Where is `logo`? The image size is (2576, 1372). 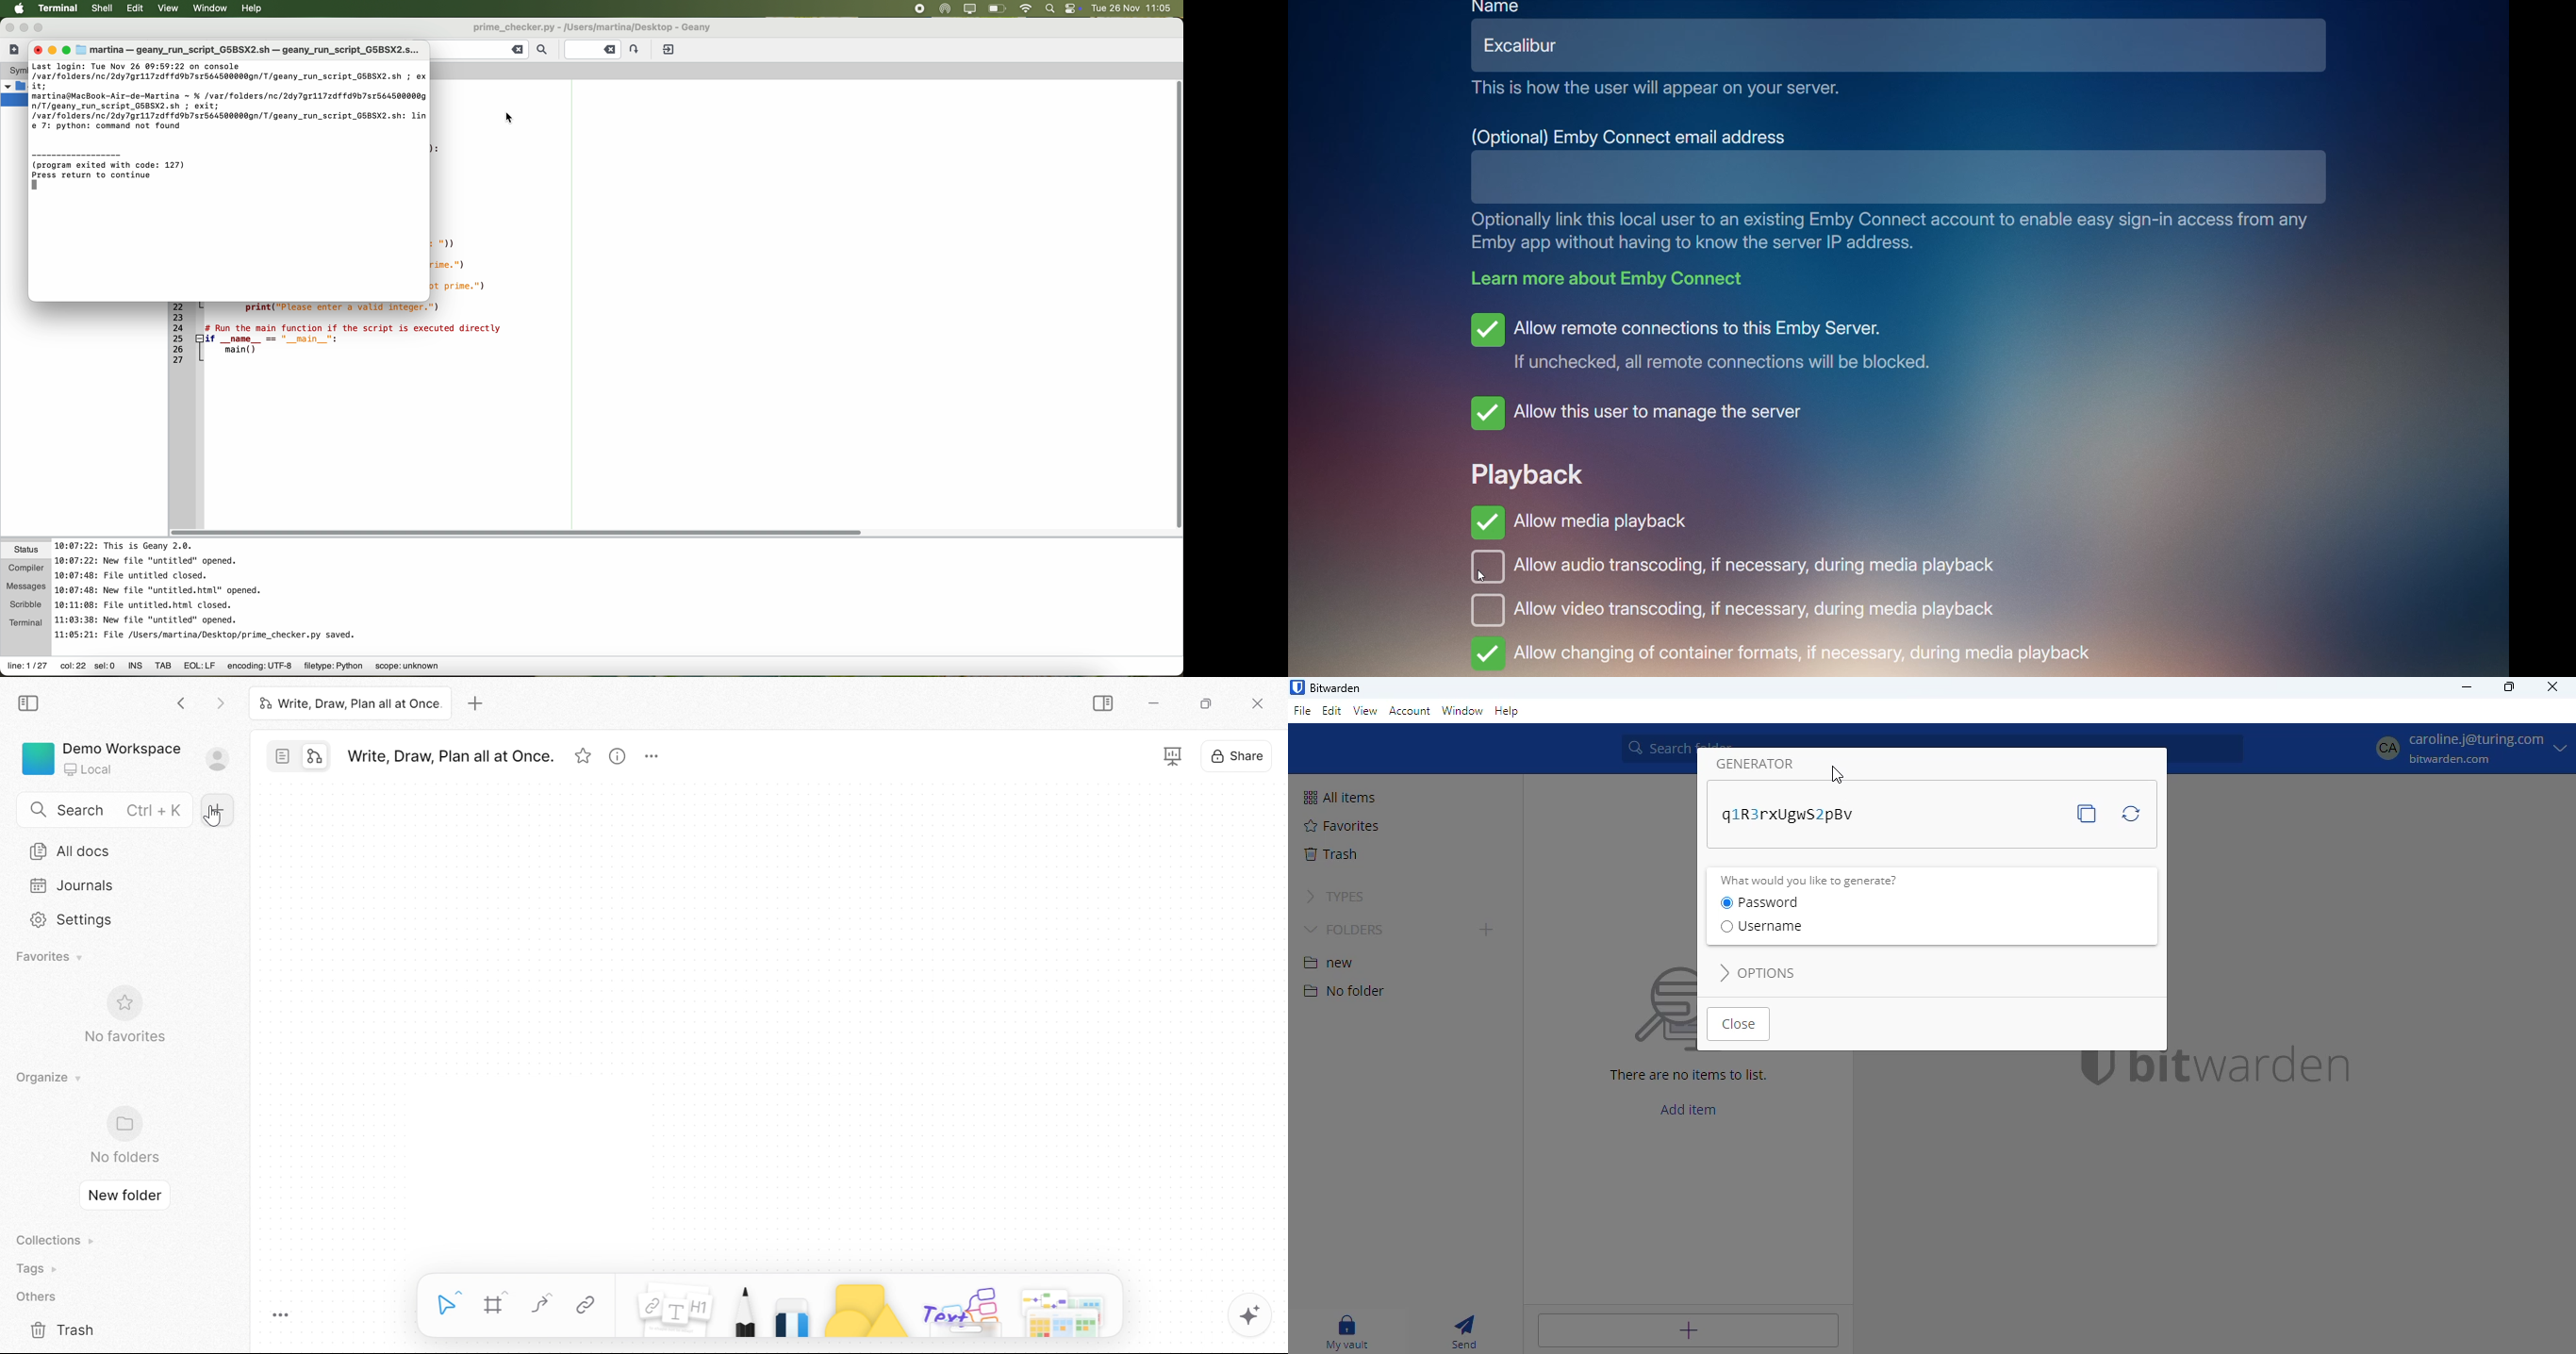 logo is located at coordinates (1297, 686).